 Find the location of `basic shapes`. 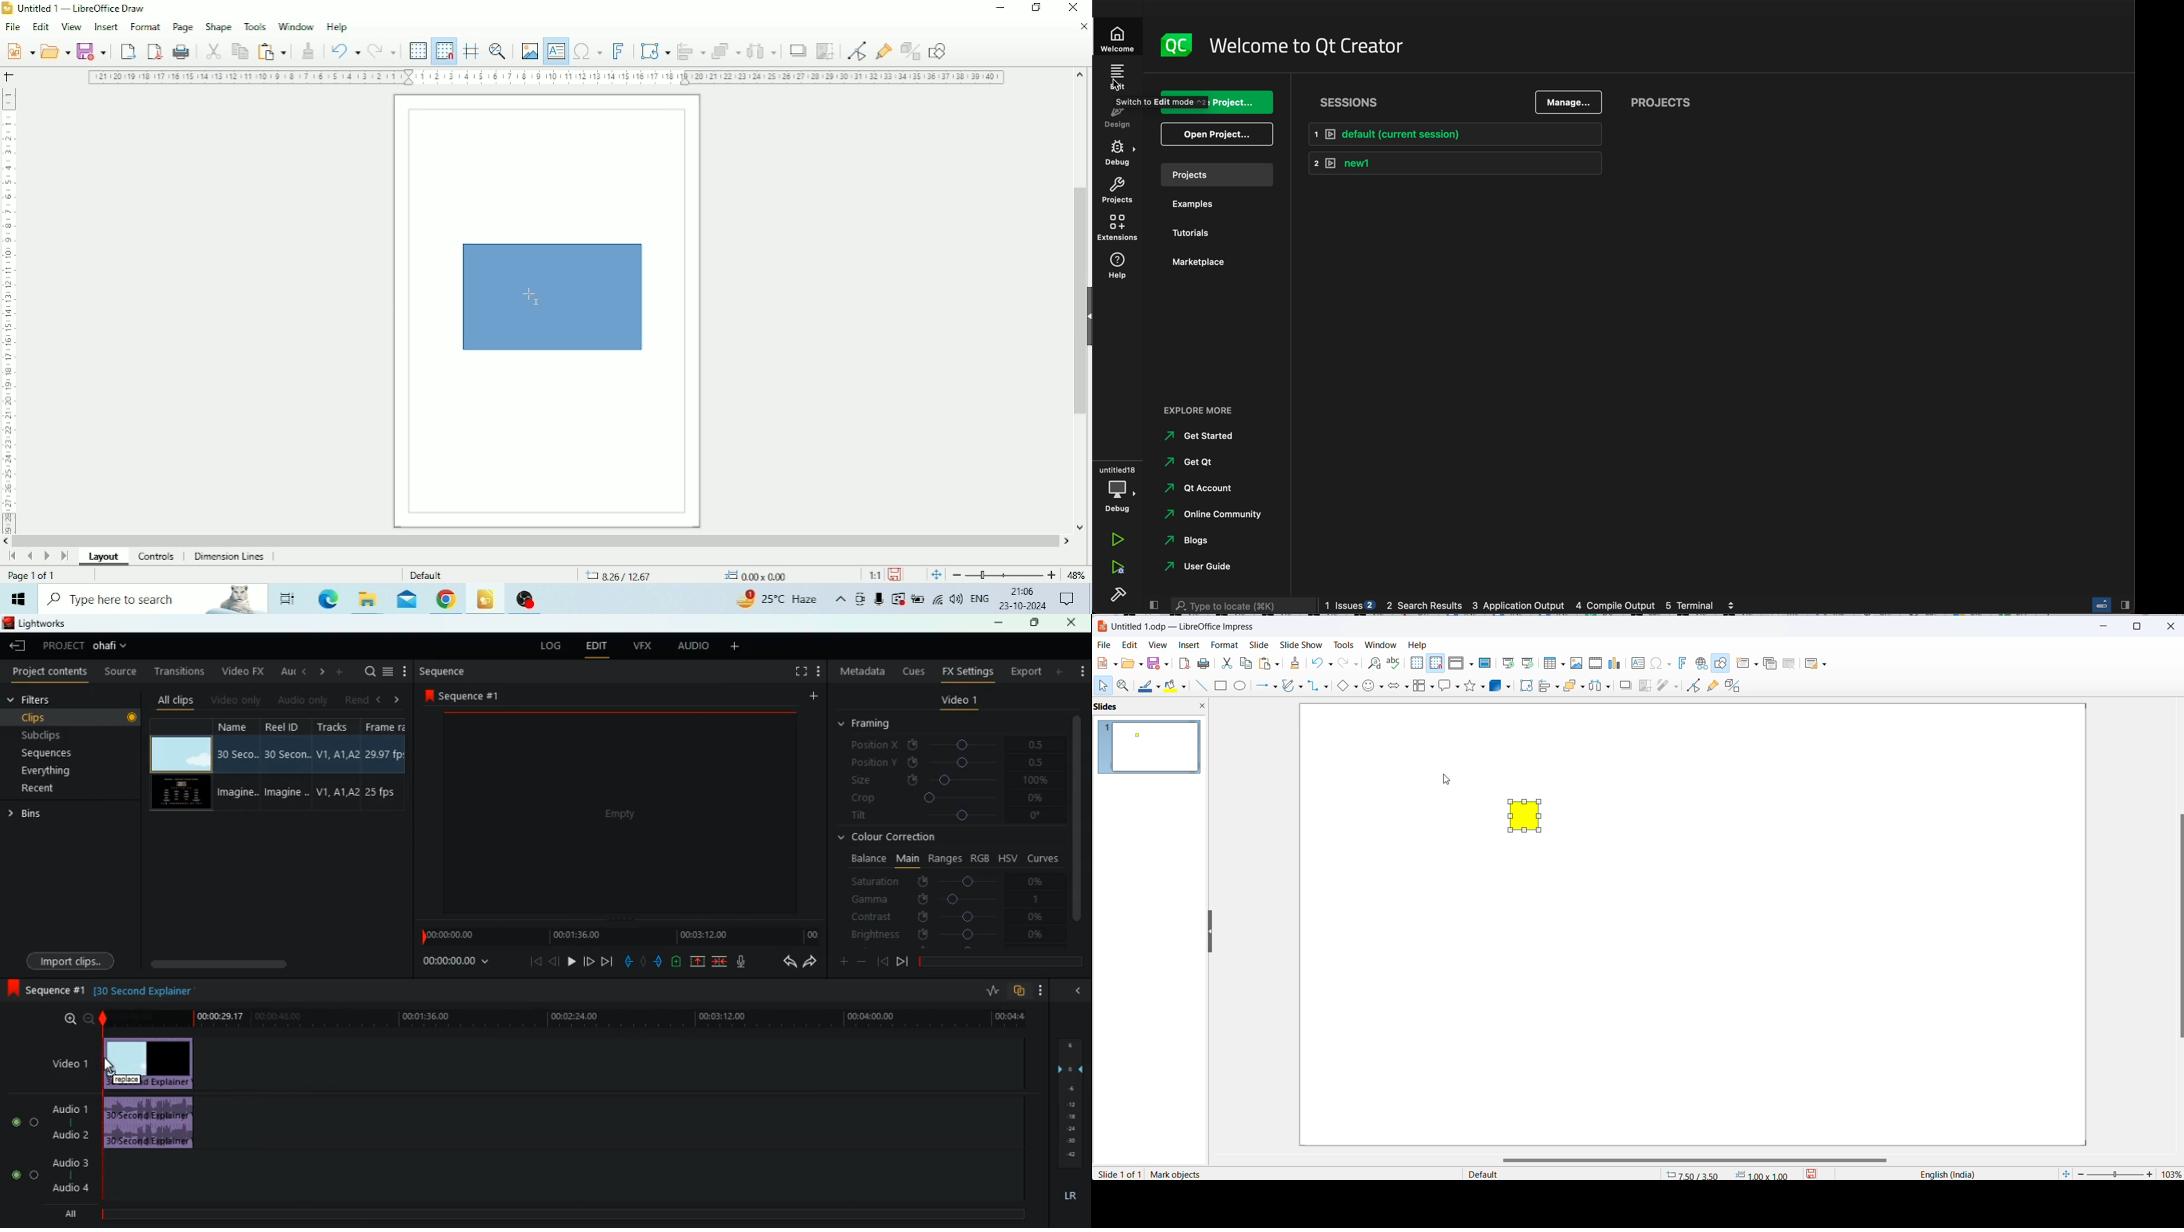

basic shapes is located at coordinates (1346, 687).